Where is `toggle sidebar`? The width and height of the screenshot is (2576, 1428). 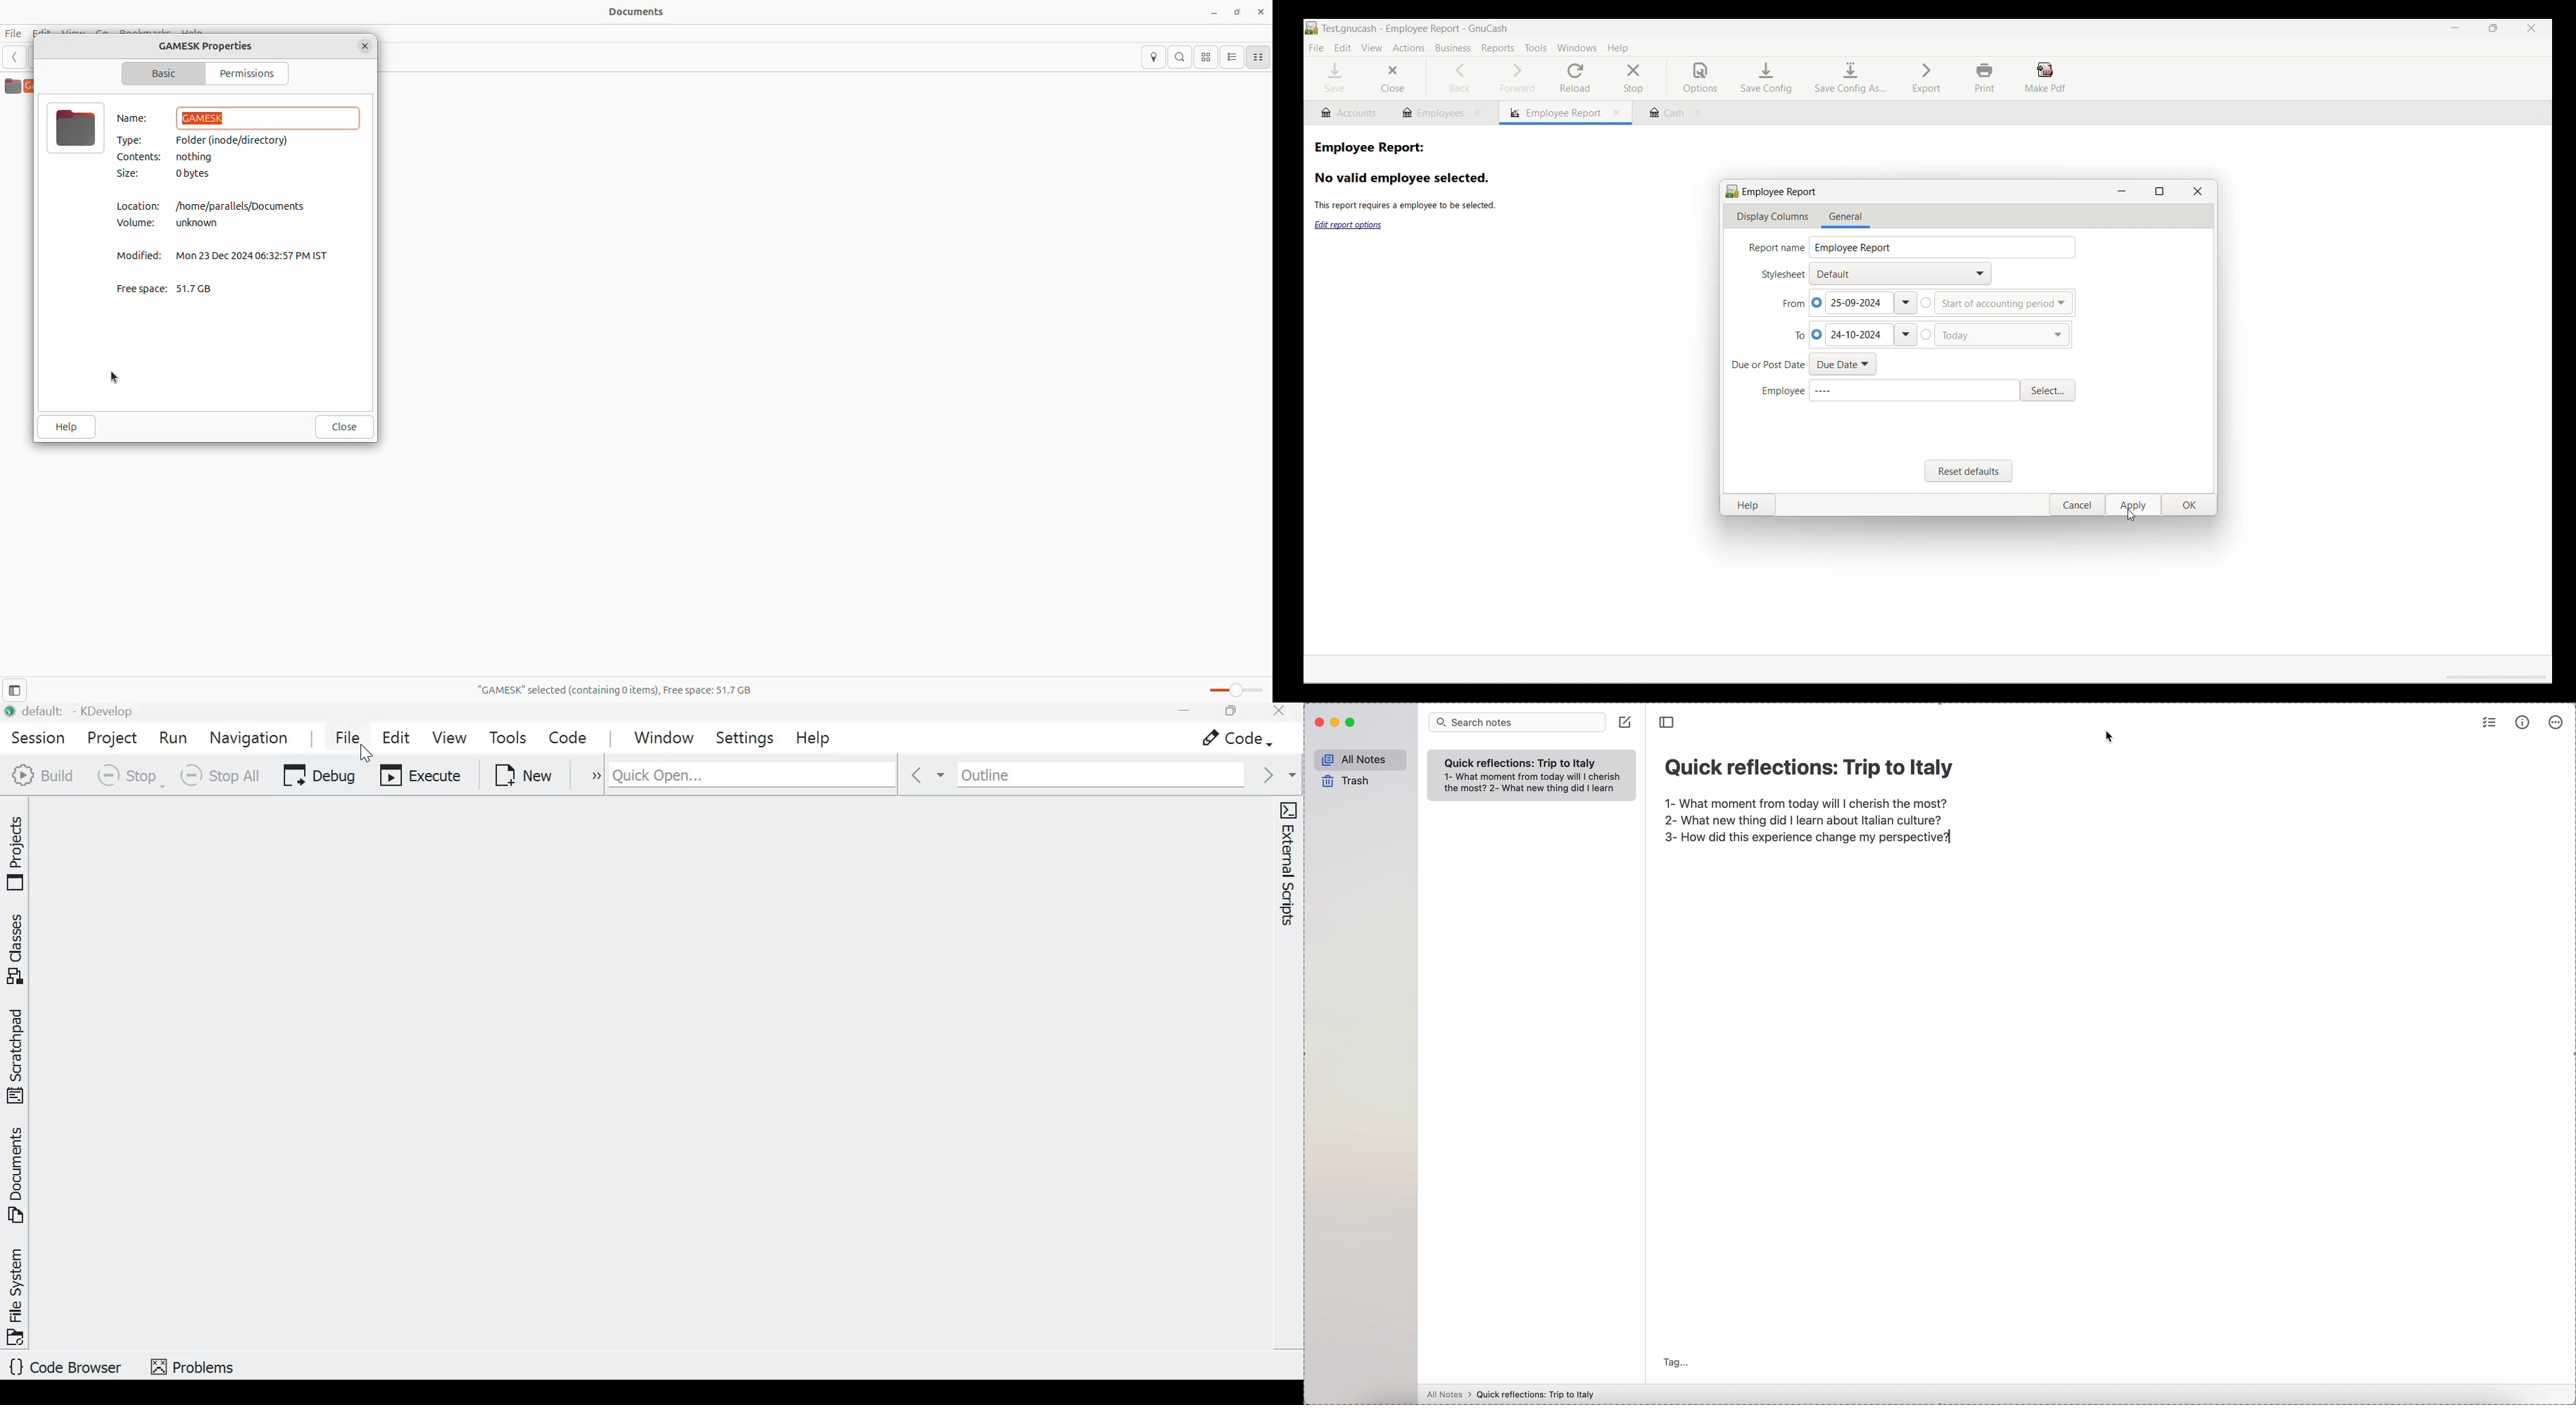 toggle sidebar is located at coordinates (1668, 722).